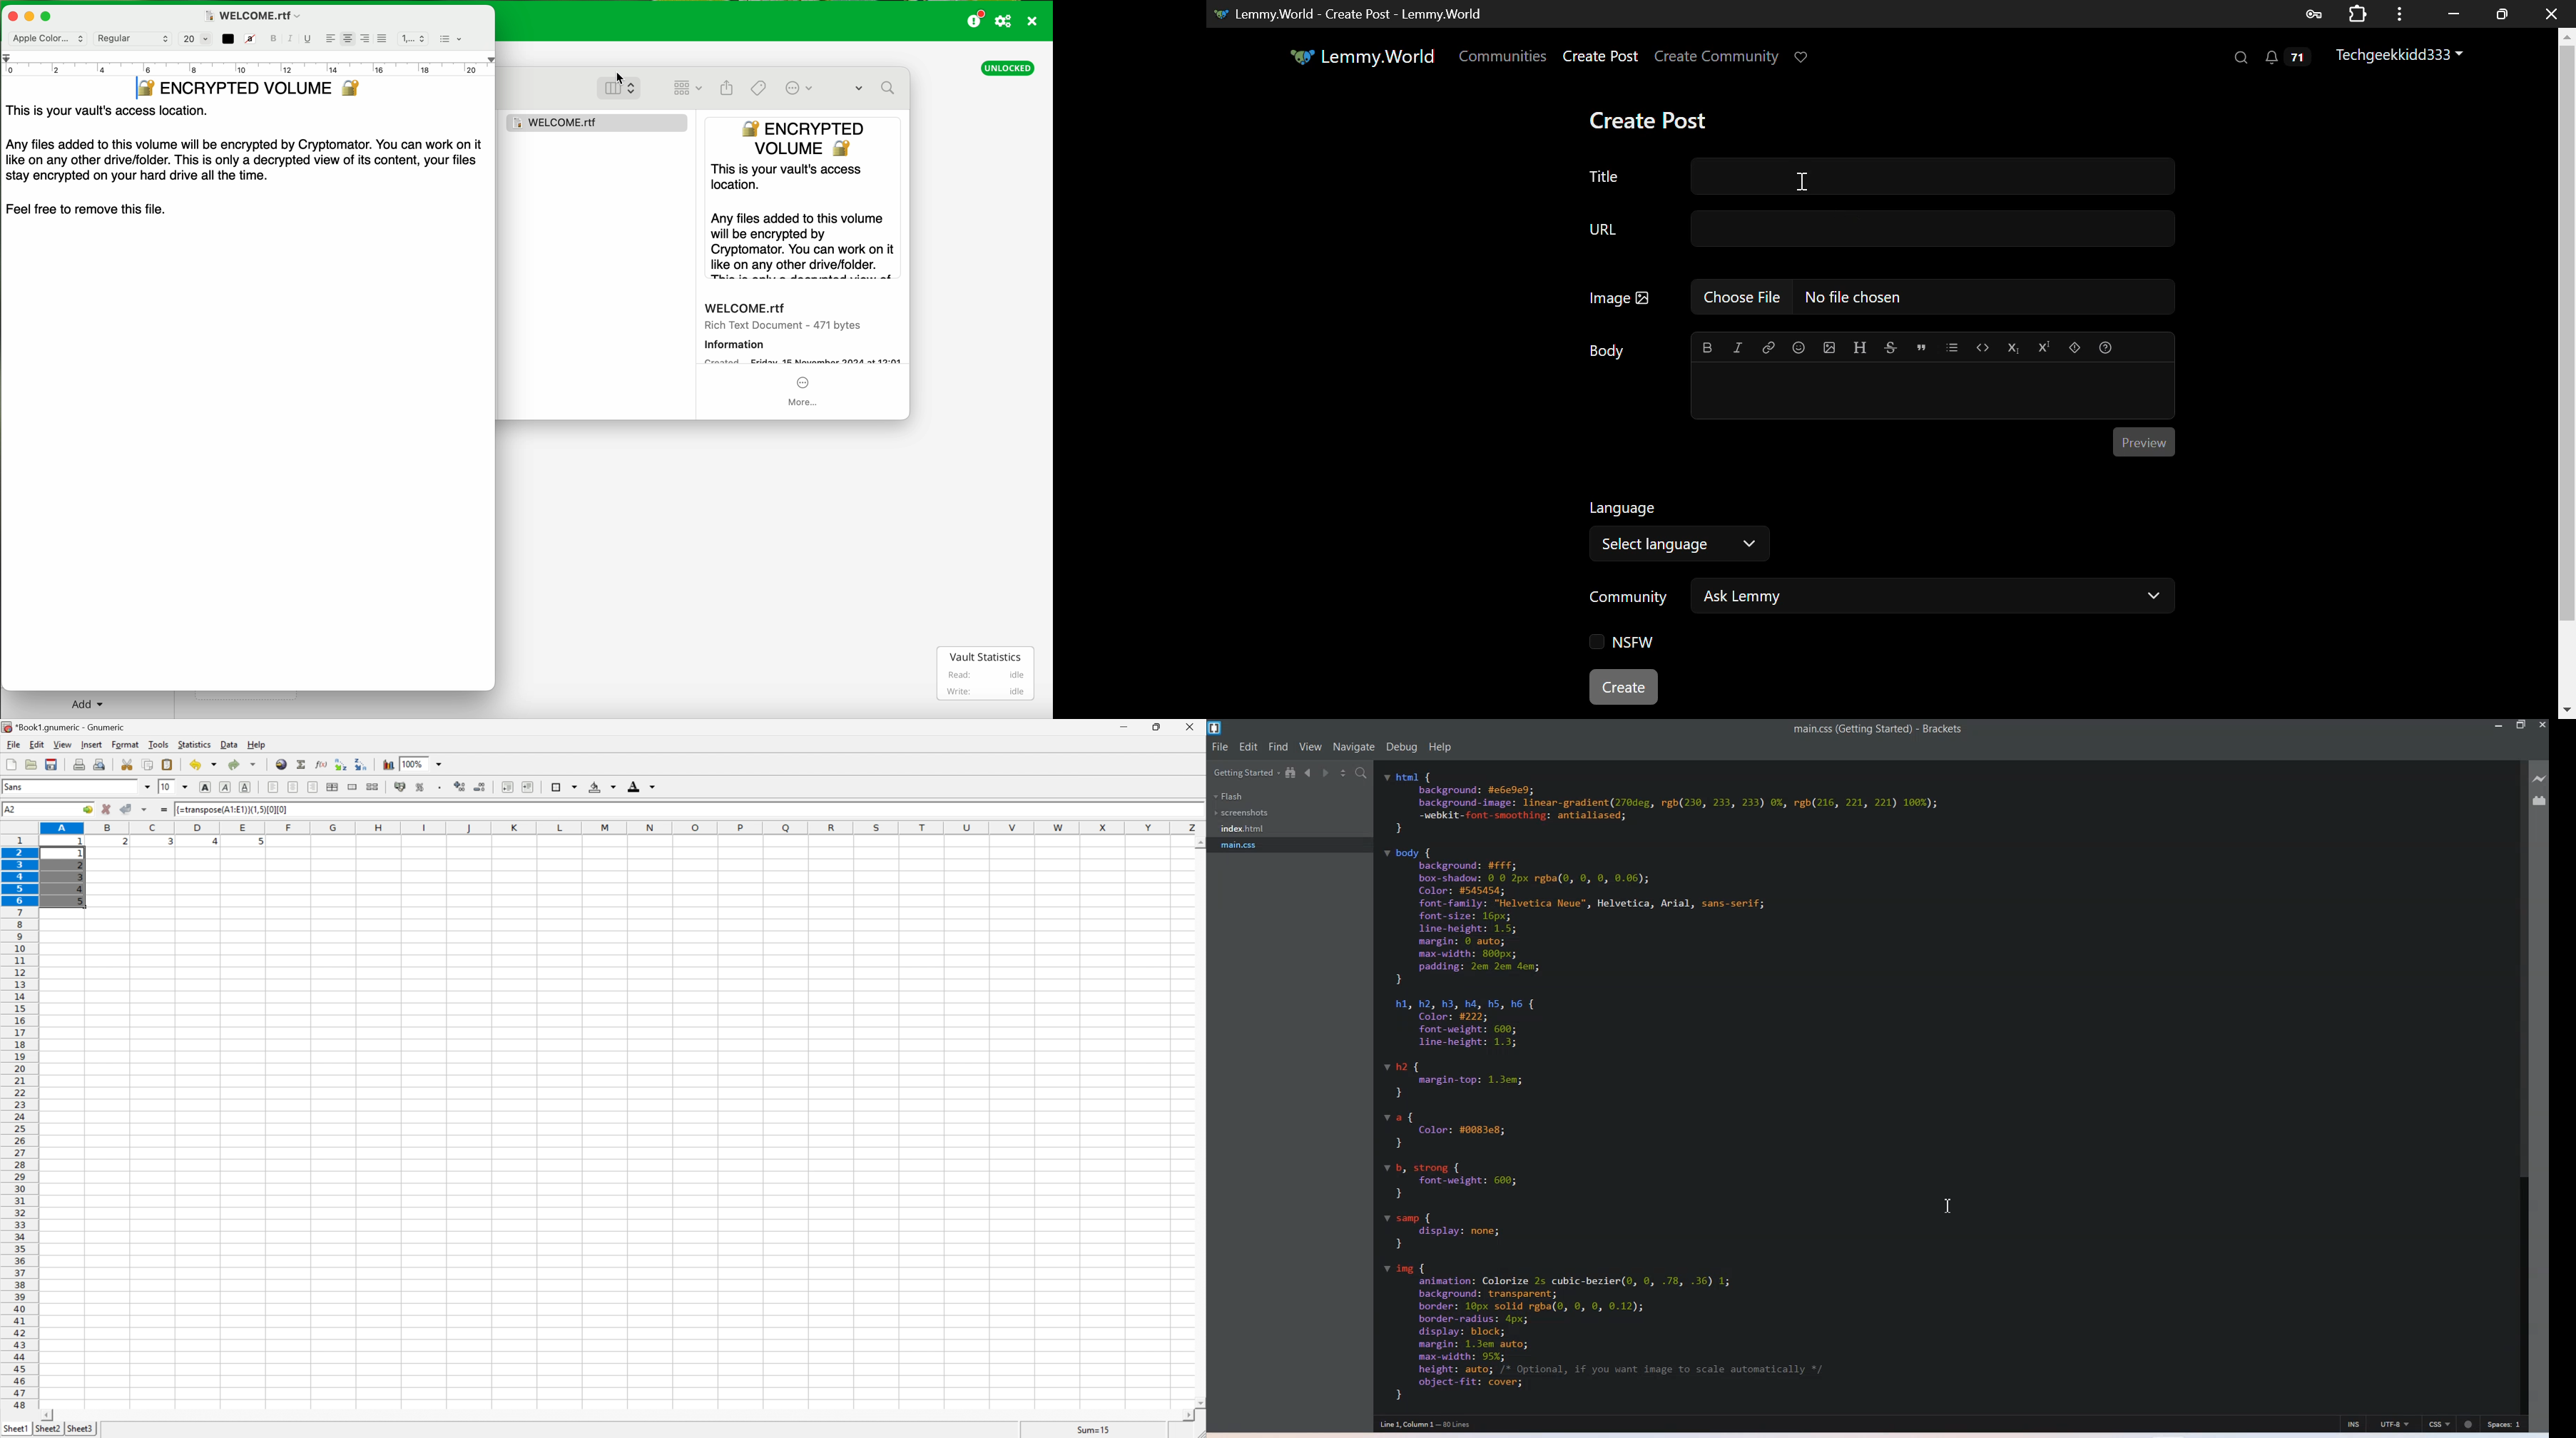  Describe the element at coordinates (333, 787) in the screenshot. I see `center horizontally` at that location.